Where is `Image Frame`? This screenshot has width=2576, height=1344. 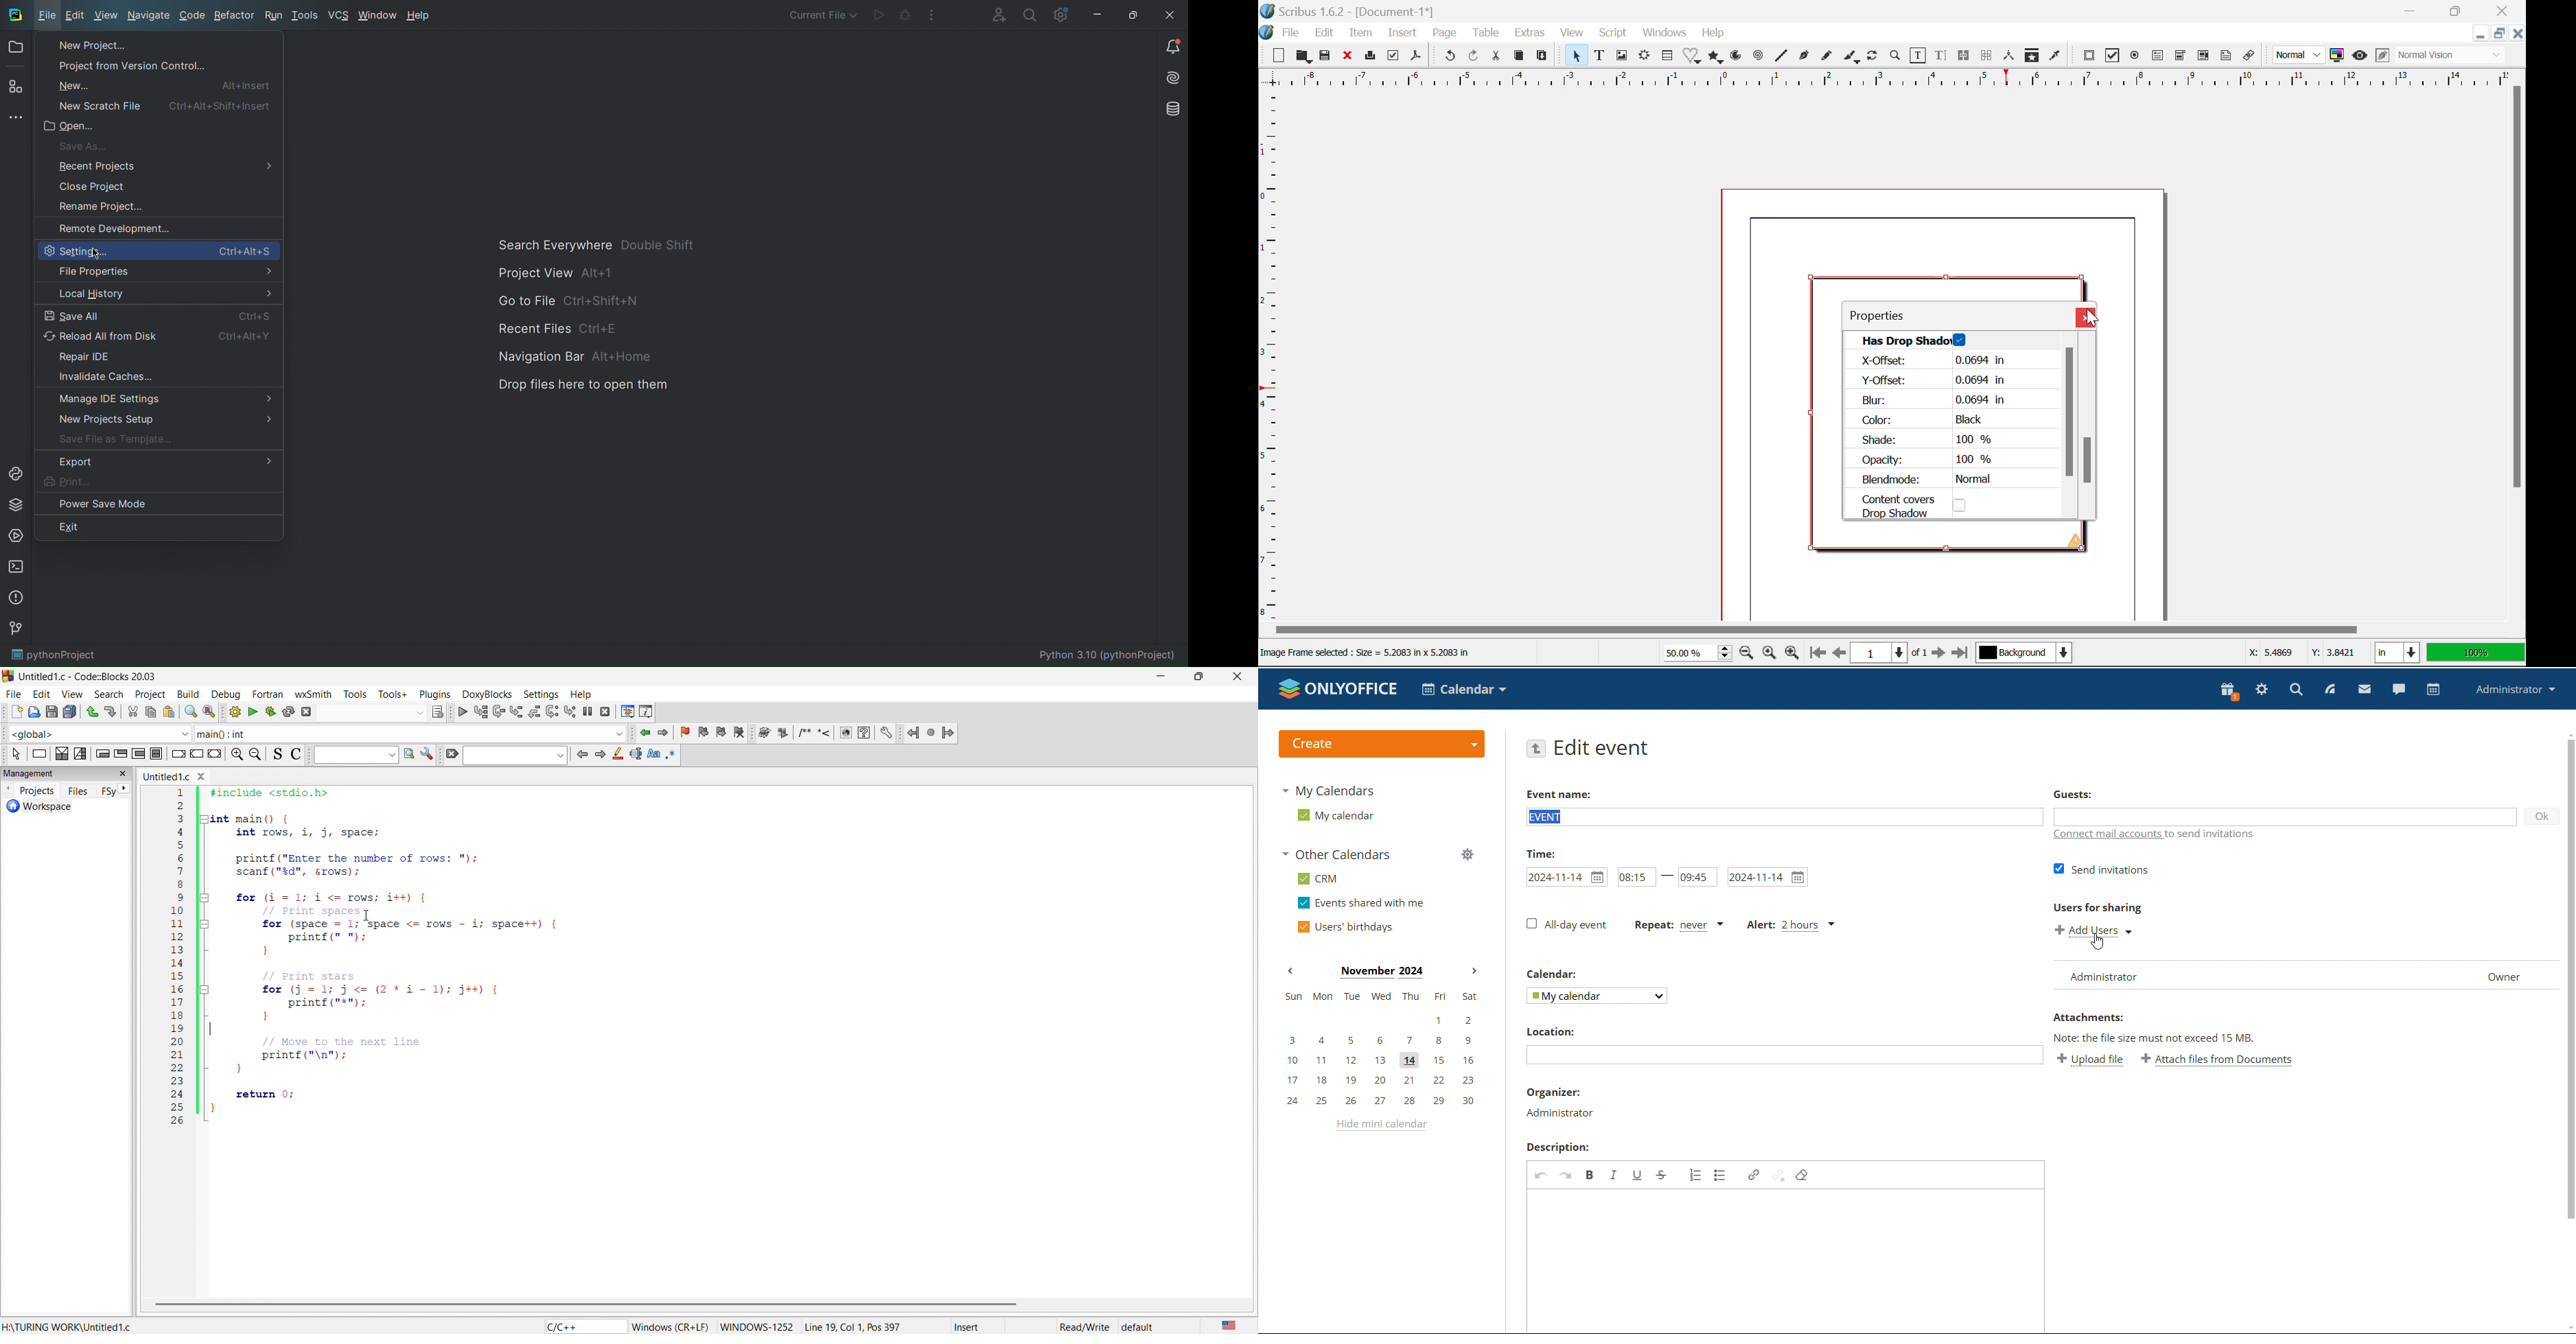 Image Frame is located at coordinates (1623, 57).